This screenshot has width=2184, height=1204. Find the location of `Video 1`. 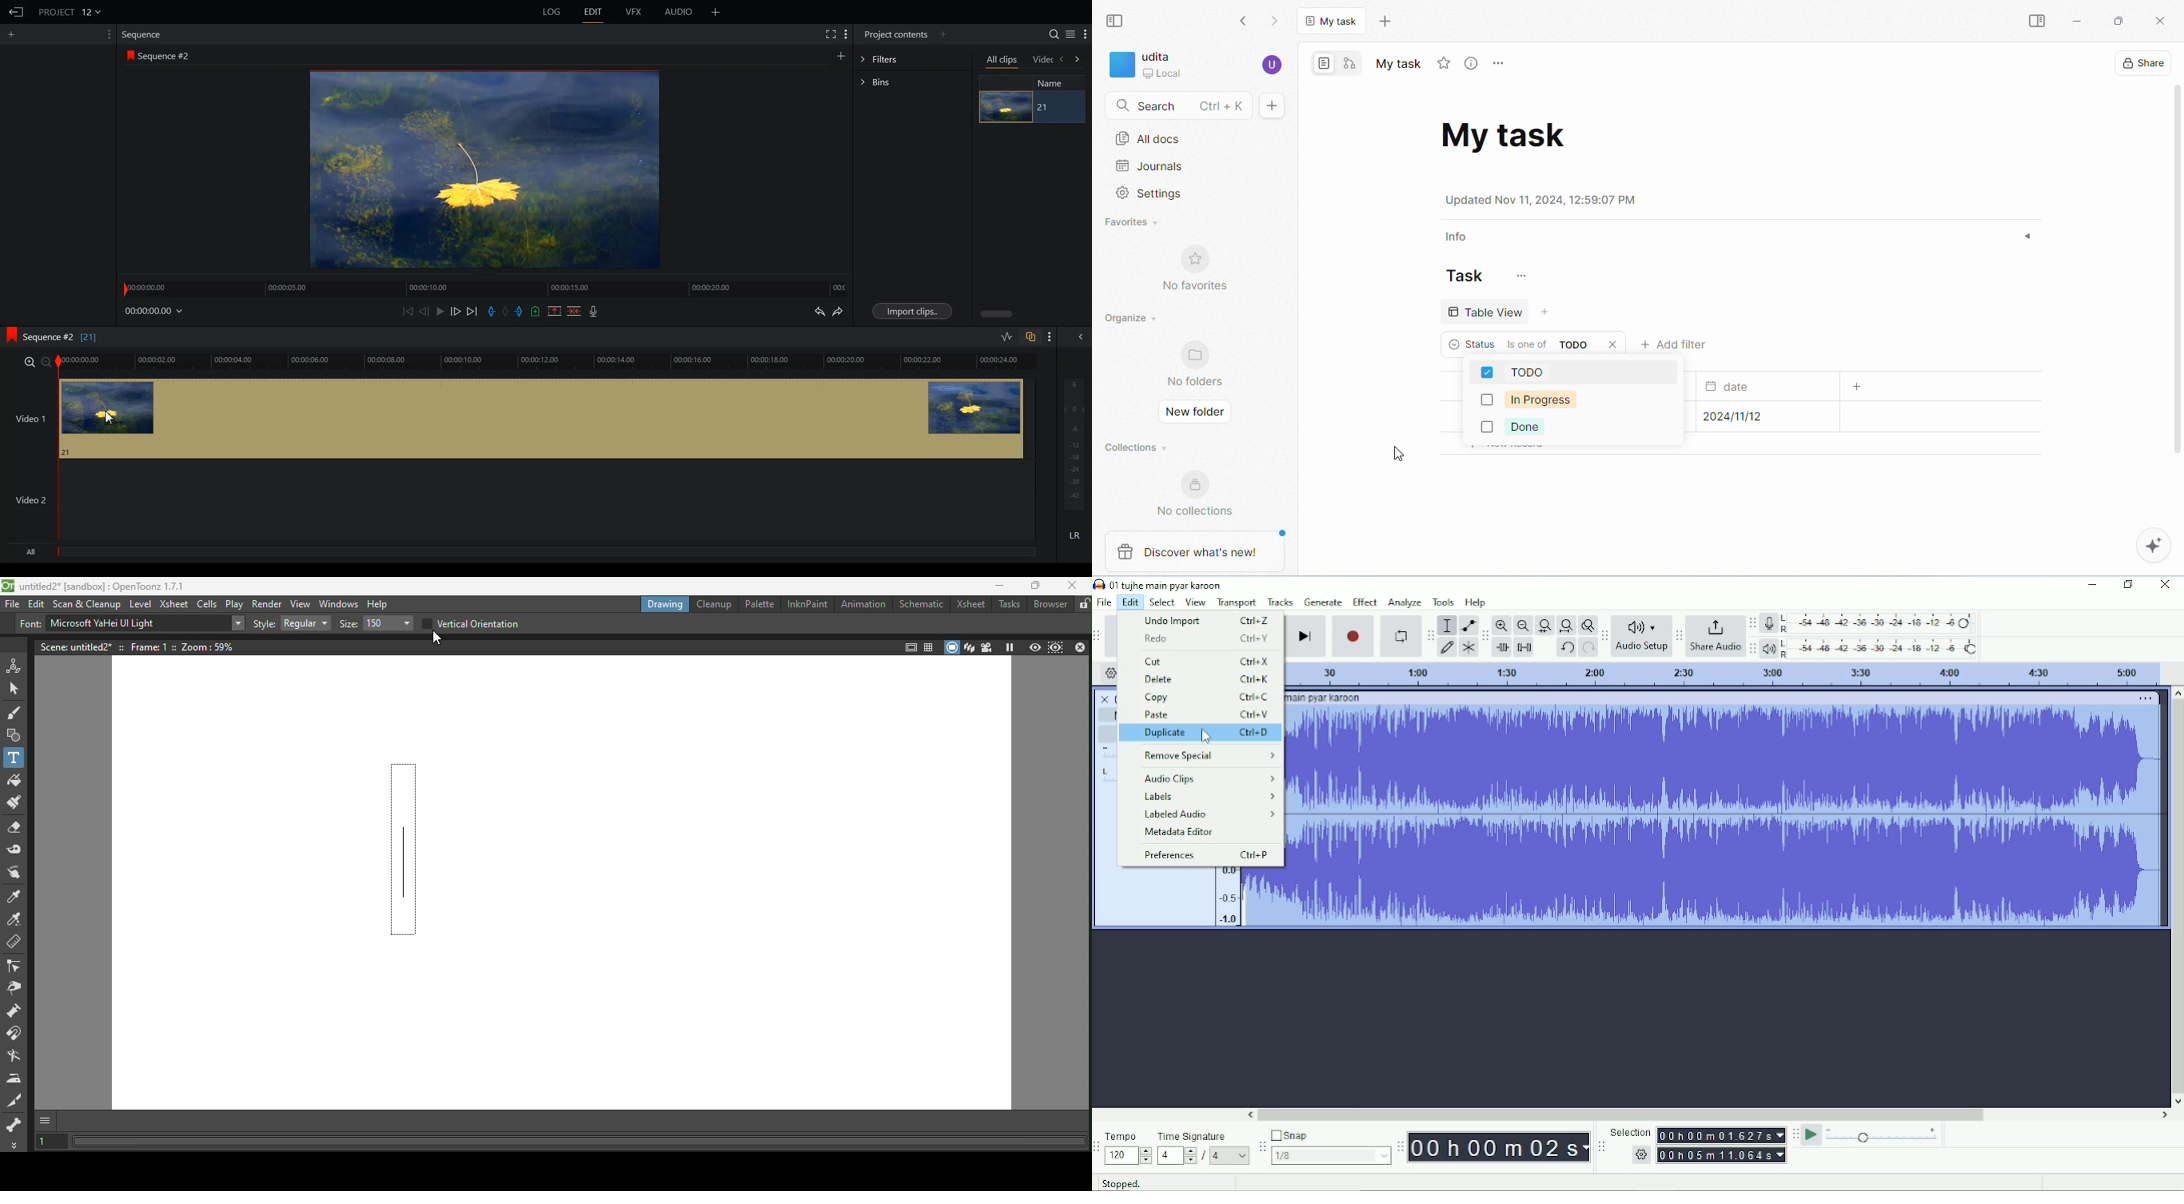

Video 1 is located at coordinates (546, 418).